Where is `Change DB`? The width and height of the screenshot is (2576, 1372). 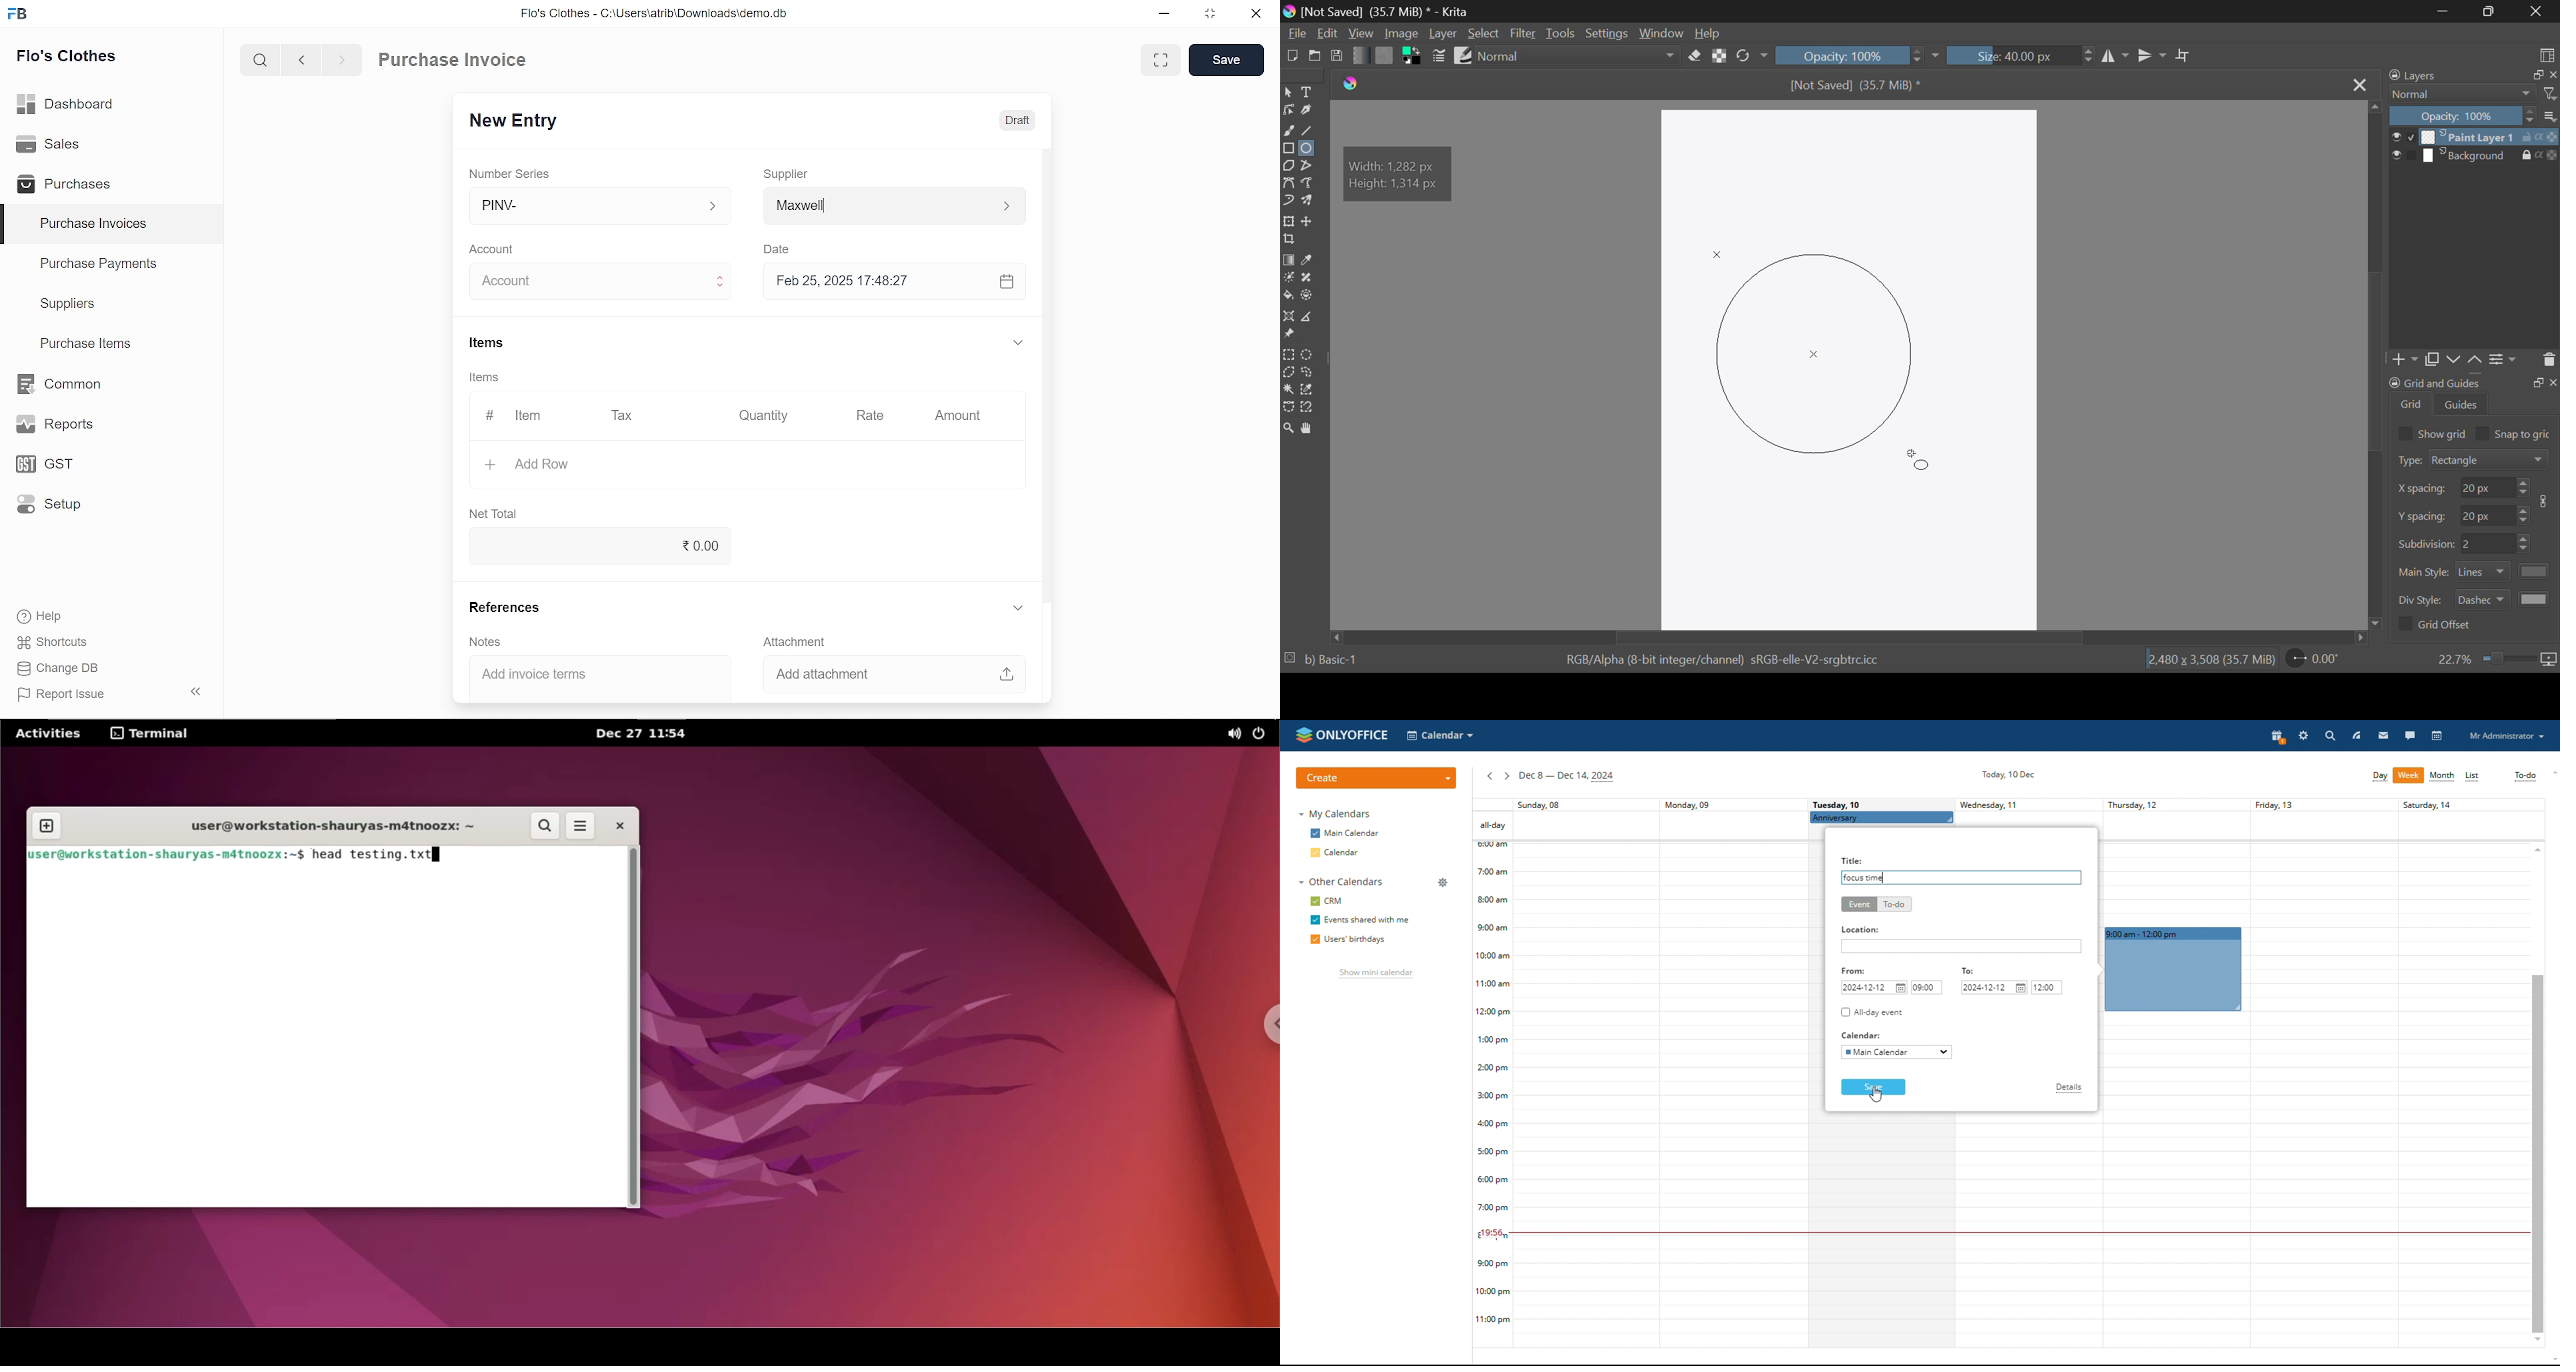 Change DB is located at coordinates (58, 670).